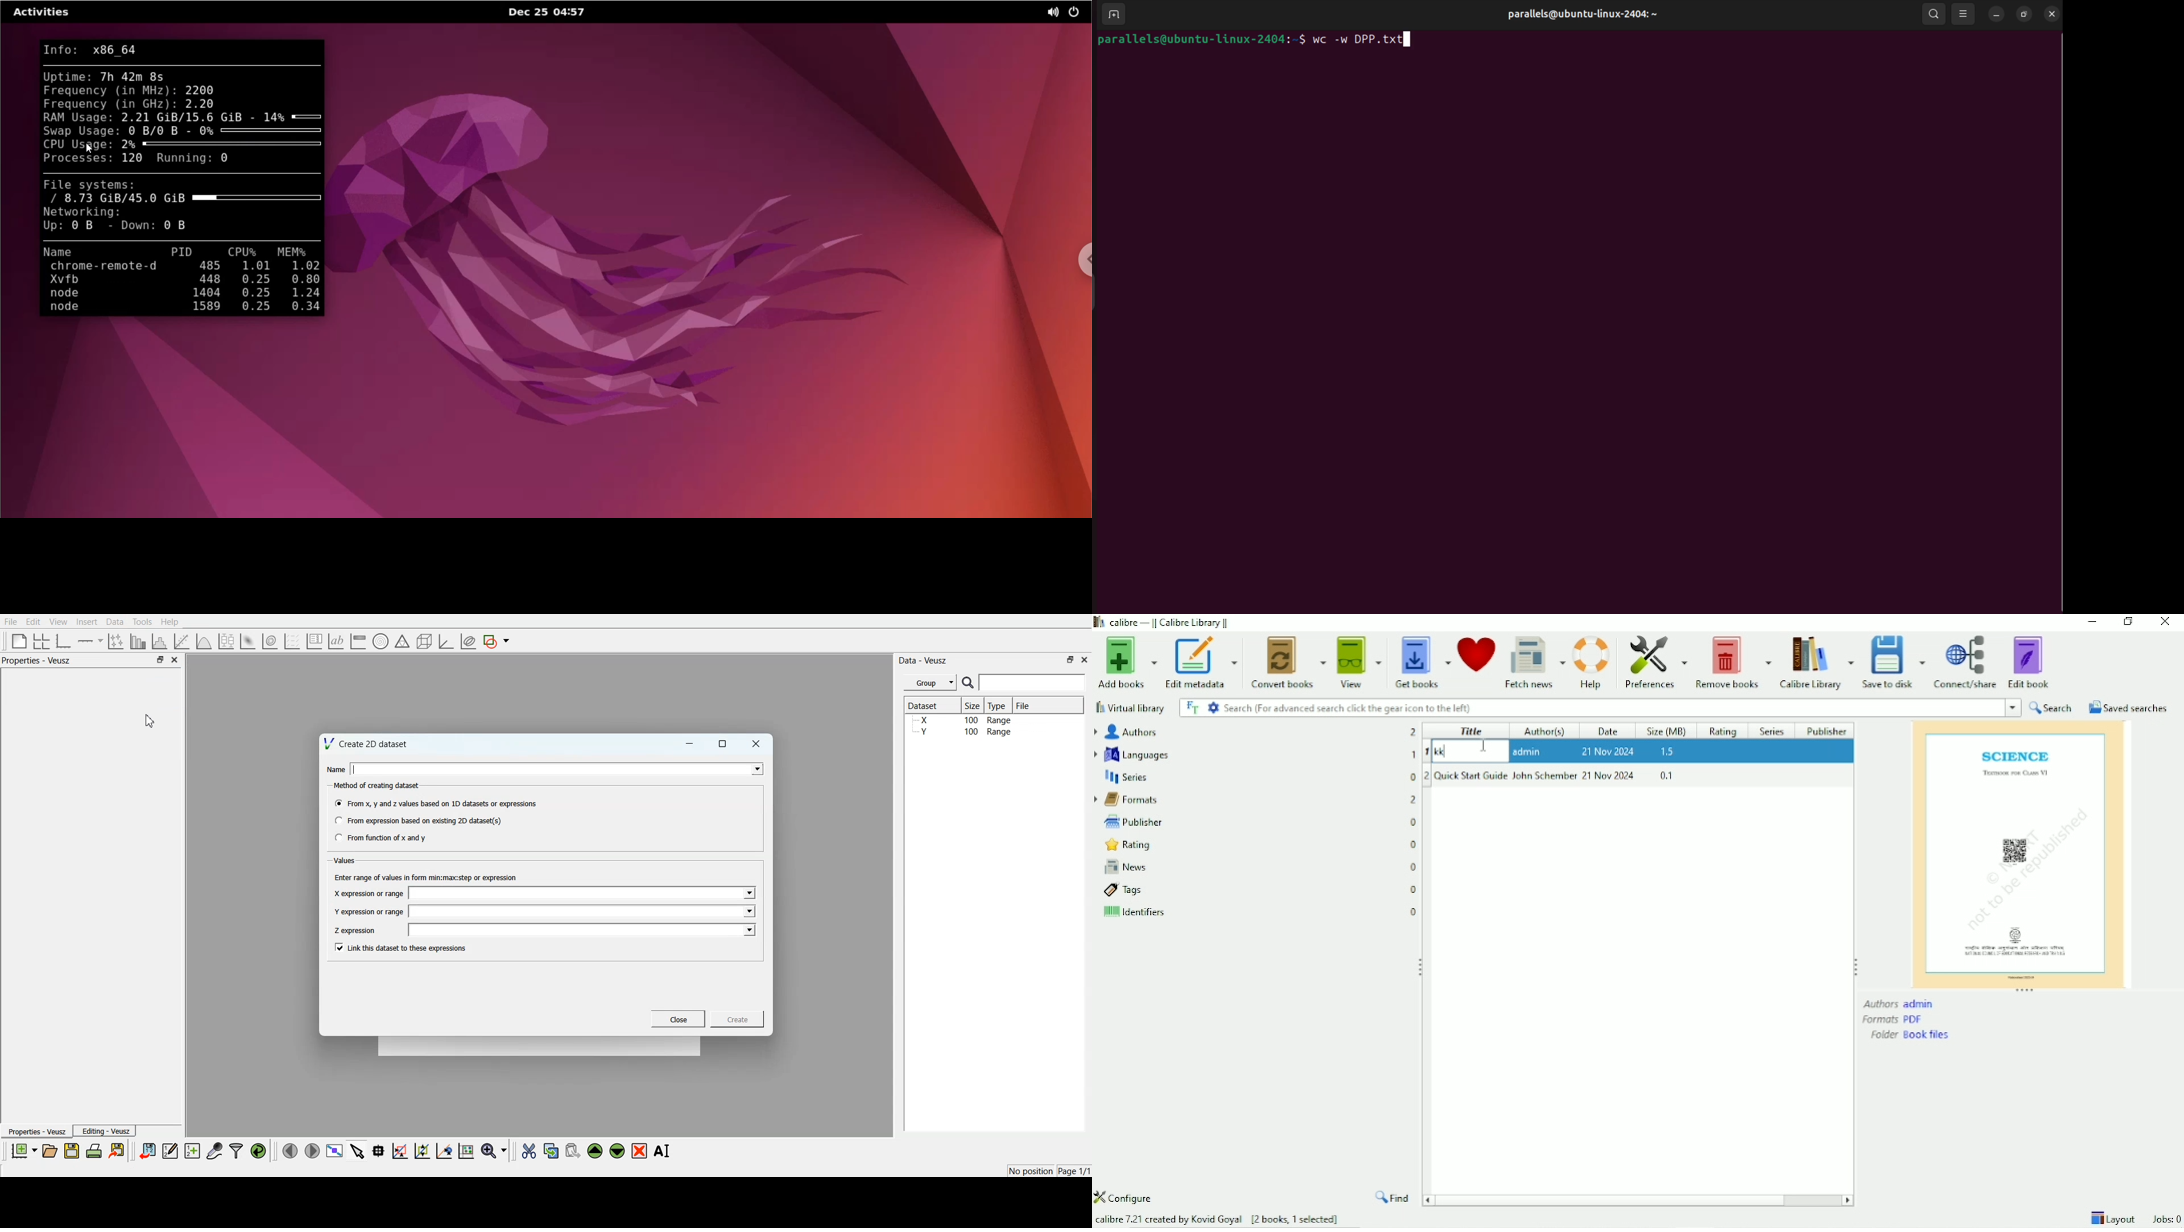 Image resolution: width=2184 pixels, height=1232 pixels. Describe the element at coordinates (584, 894) in the screenshot. I see `Enter name` at that location.